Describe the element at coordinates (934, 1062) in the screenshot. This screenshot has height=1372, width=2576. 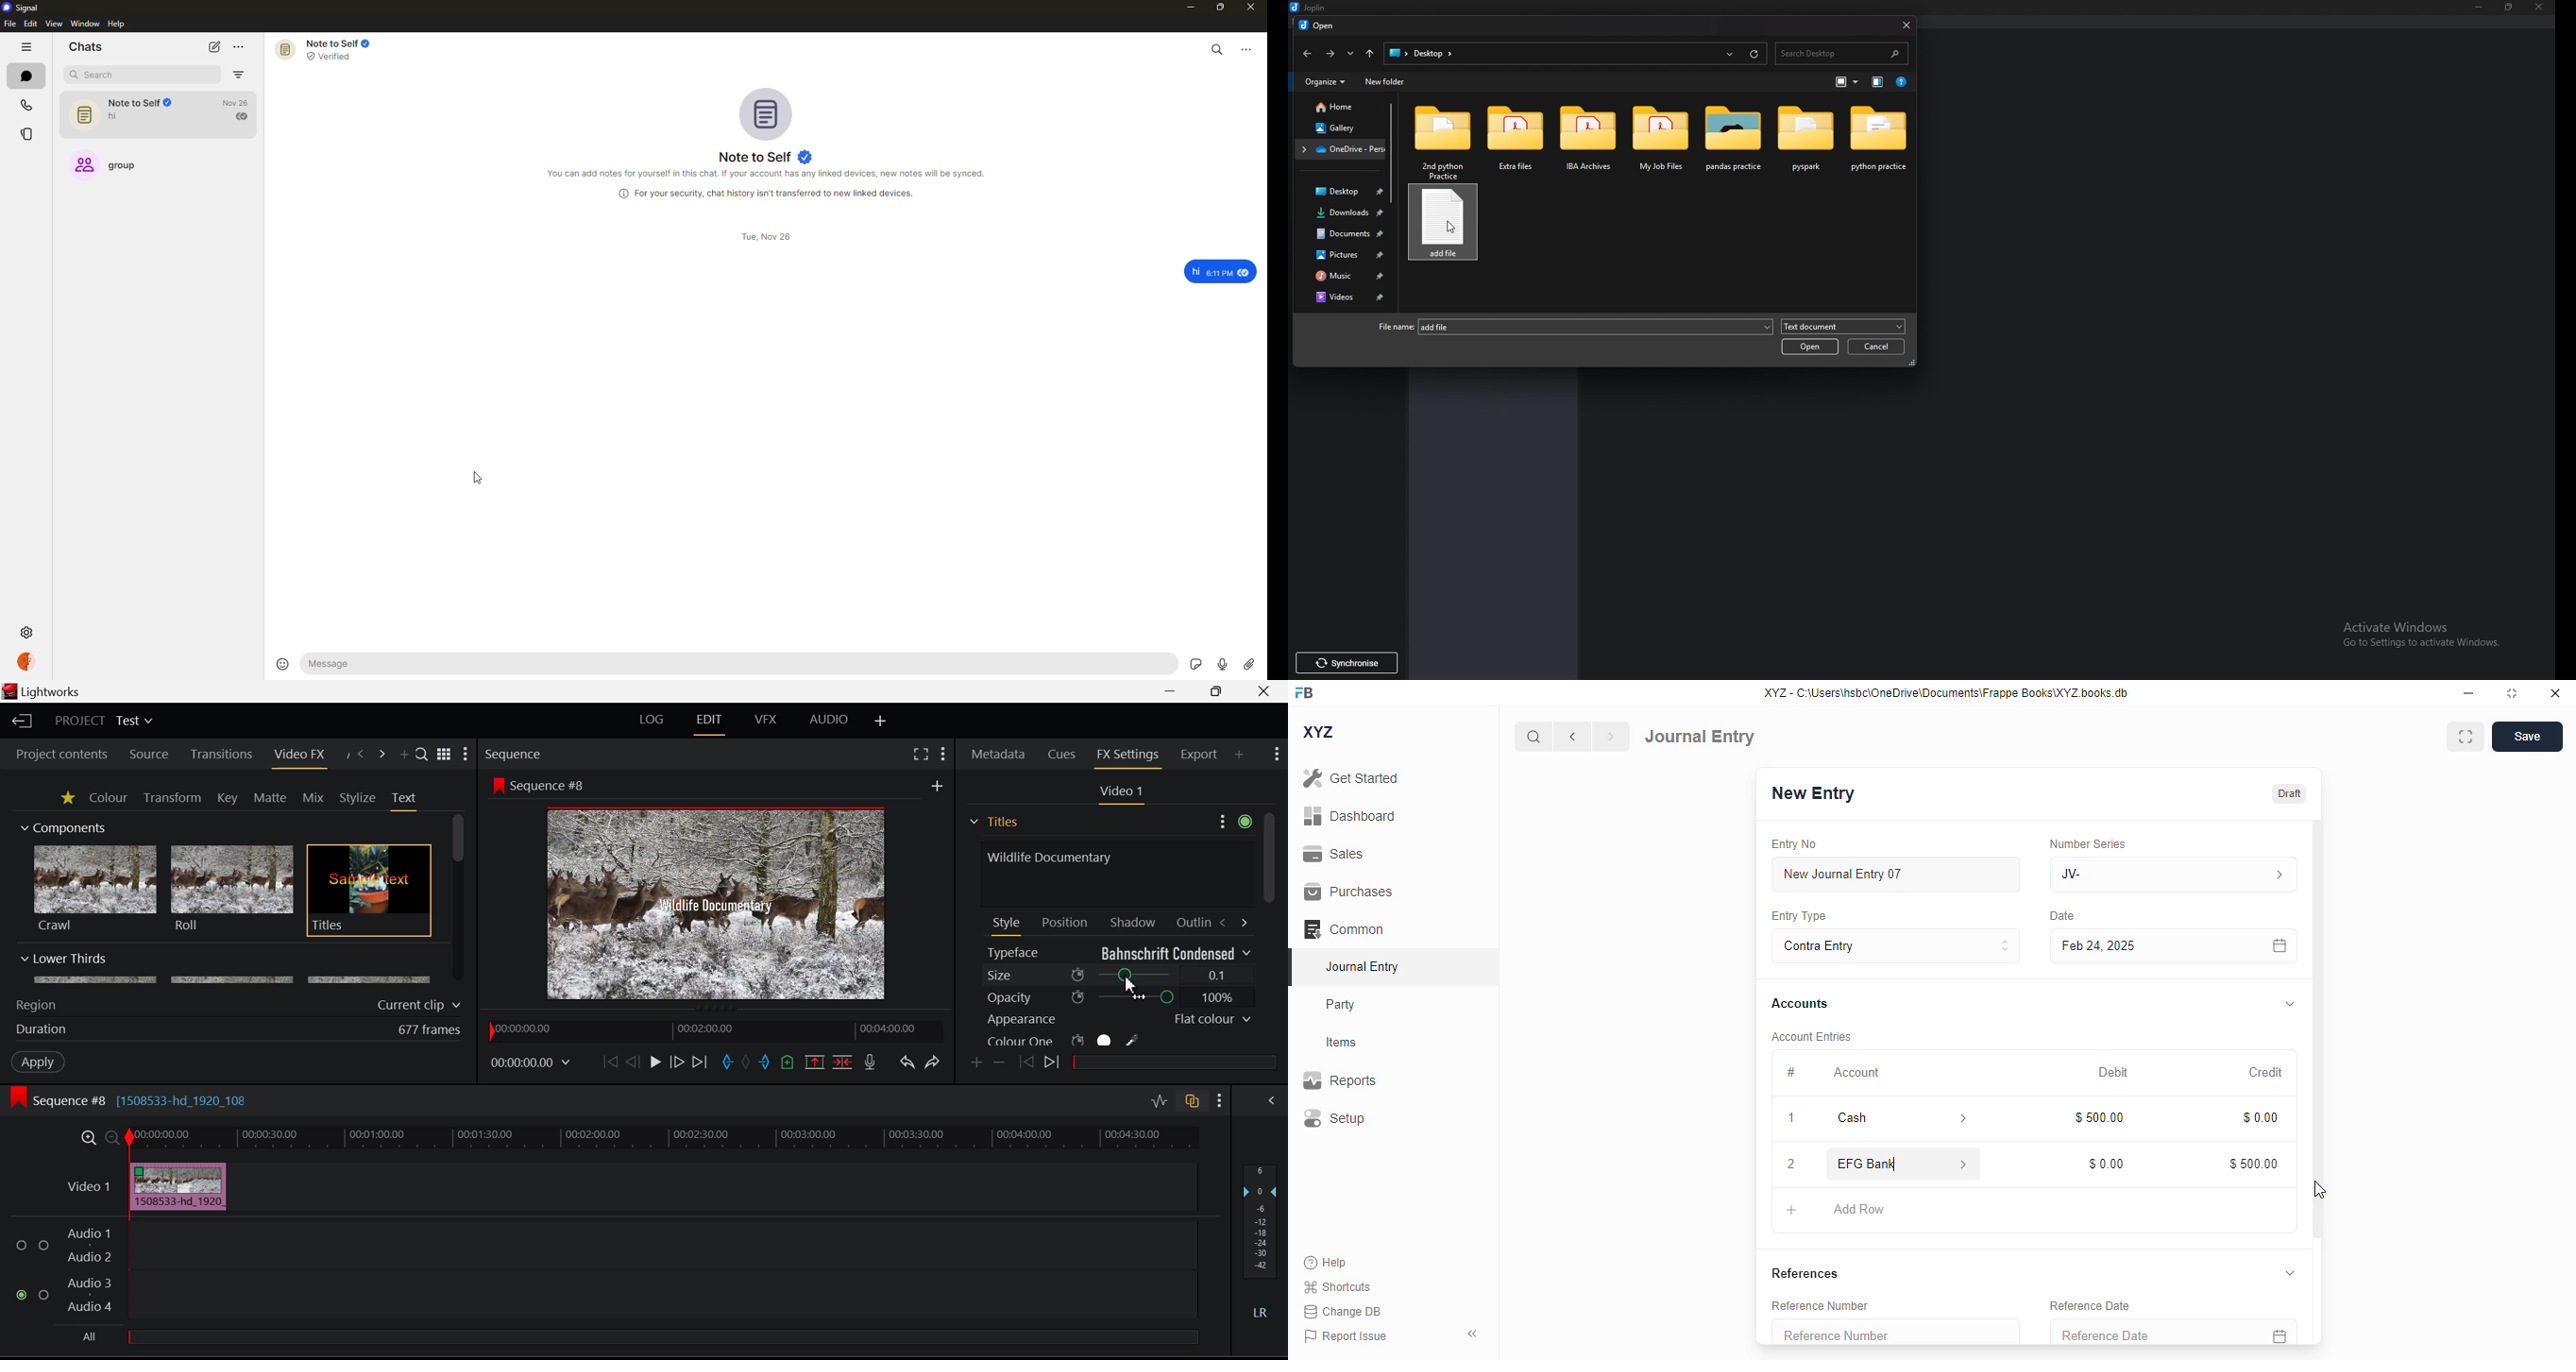
I see `Redo` at that location.